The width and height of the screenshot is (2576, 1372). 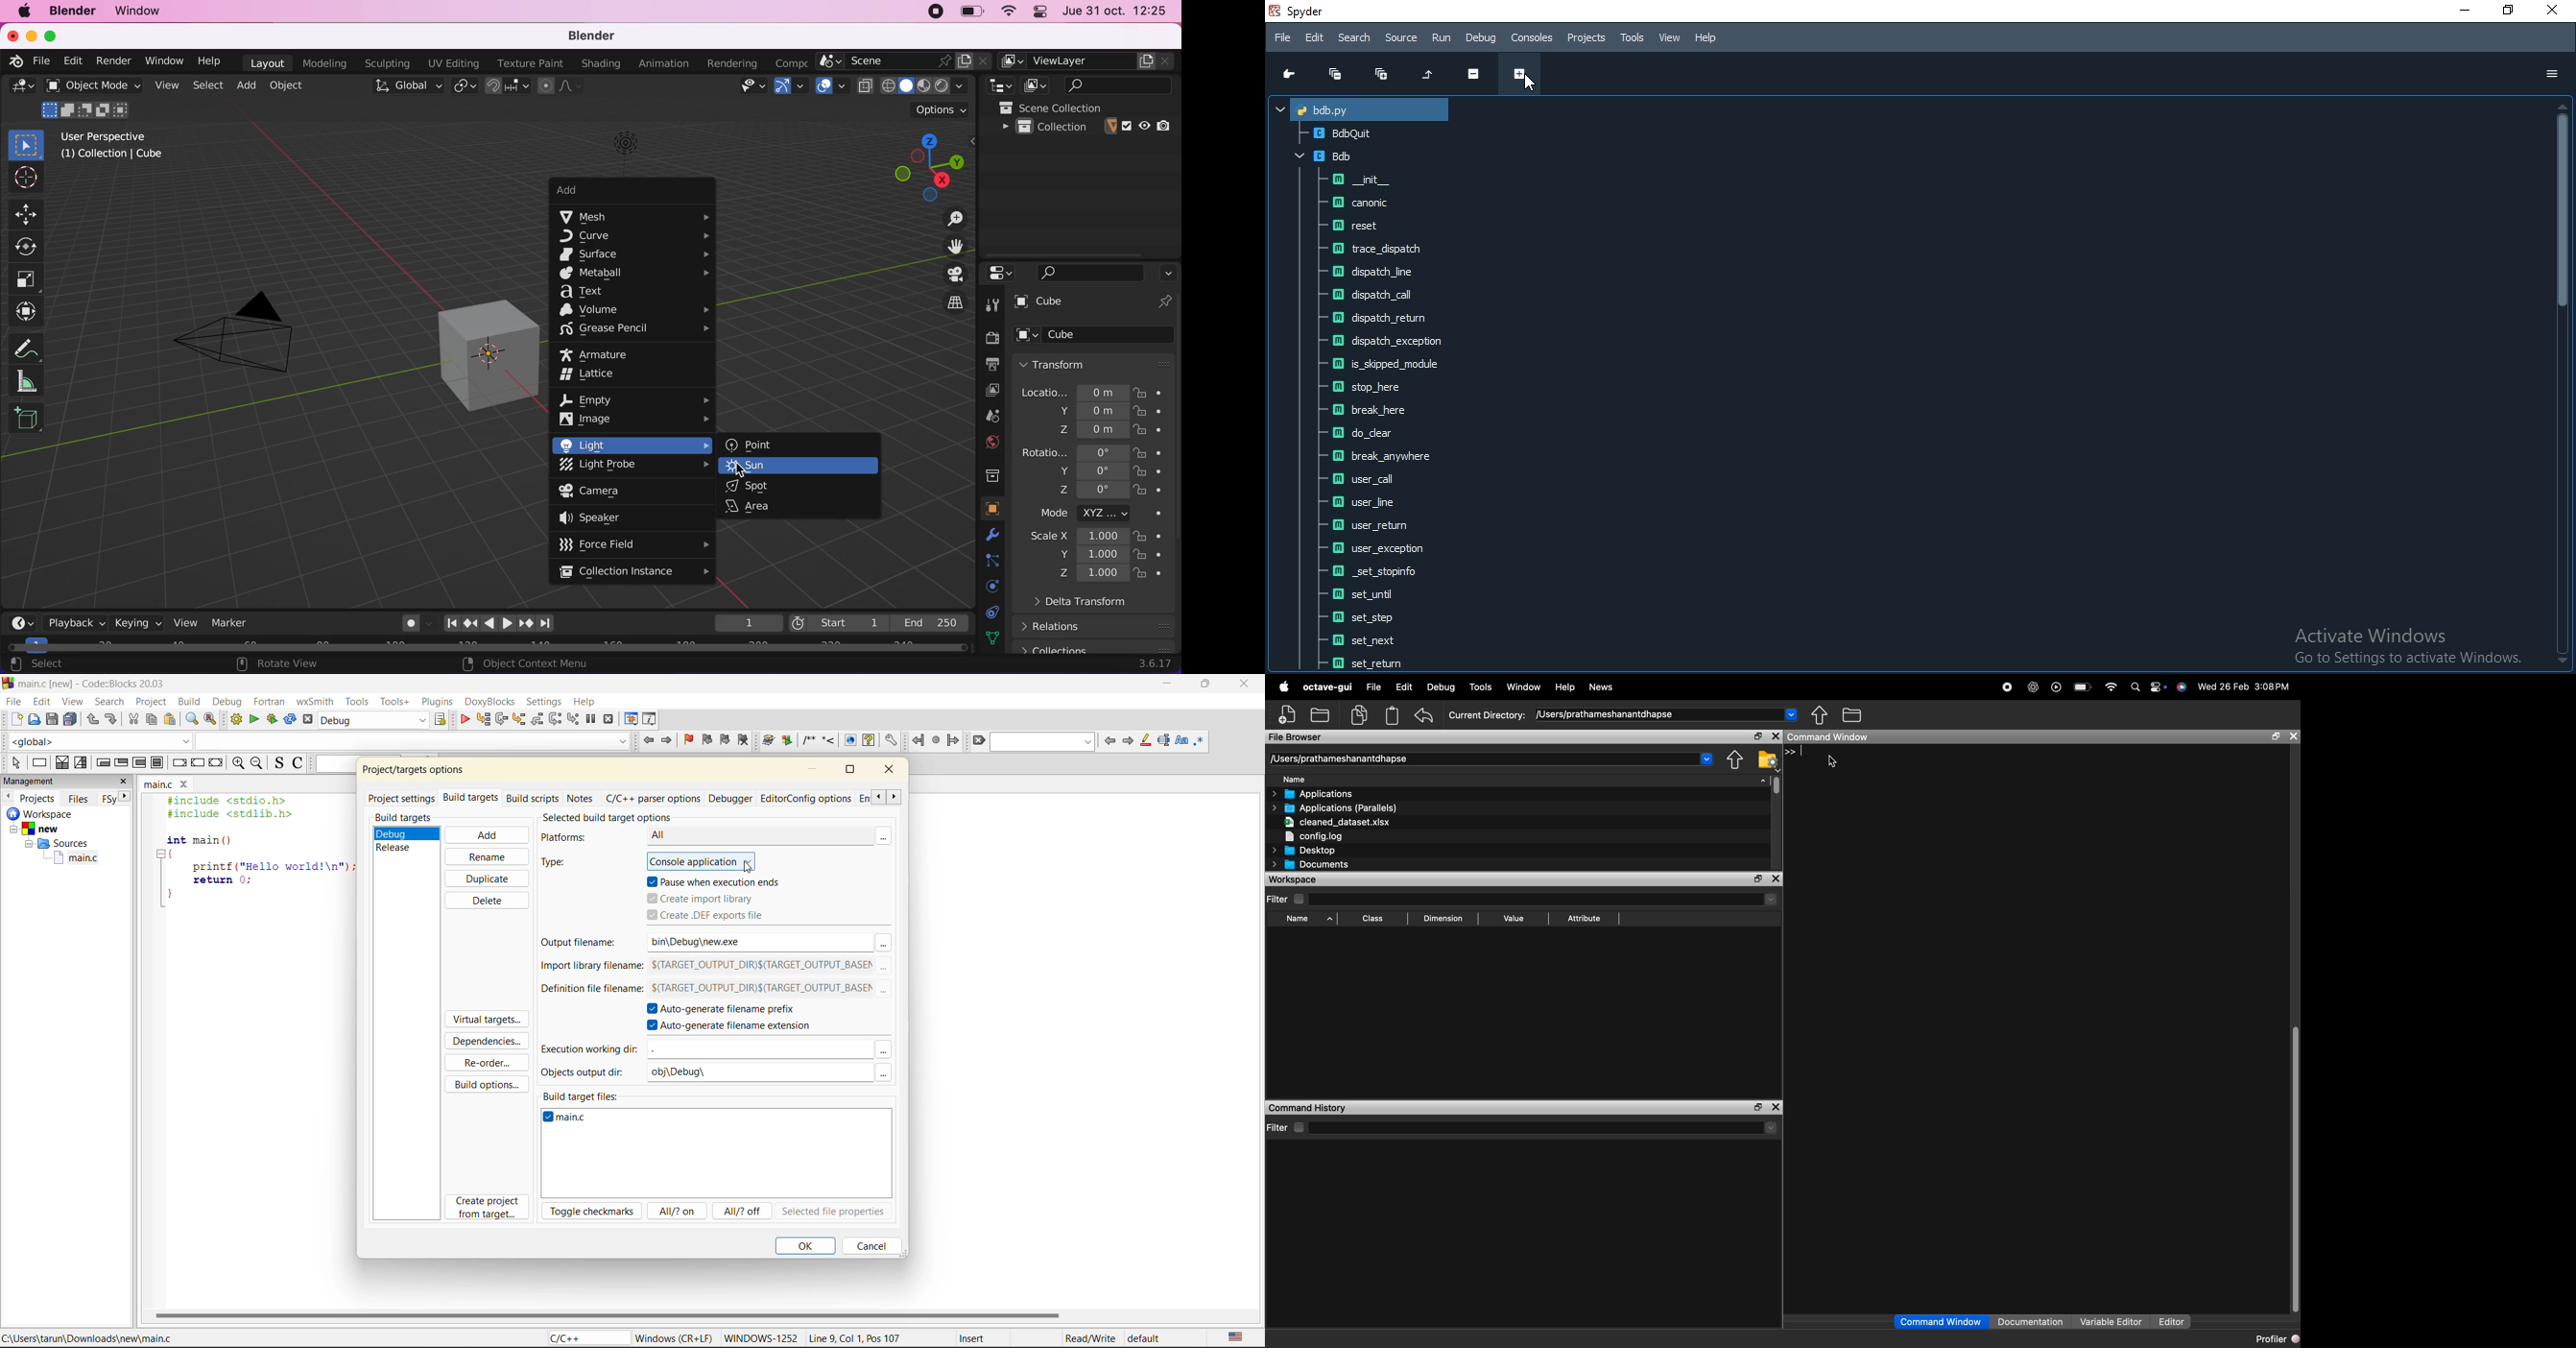 I want to click on spot, so click(x=754, y=486).